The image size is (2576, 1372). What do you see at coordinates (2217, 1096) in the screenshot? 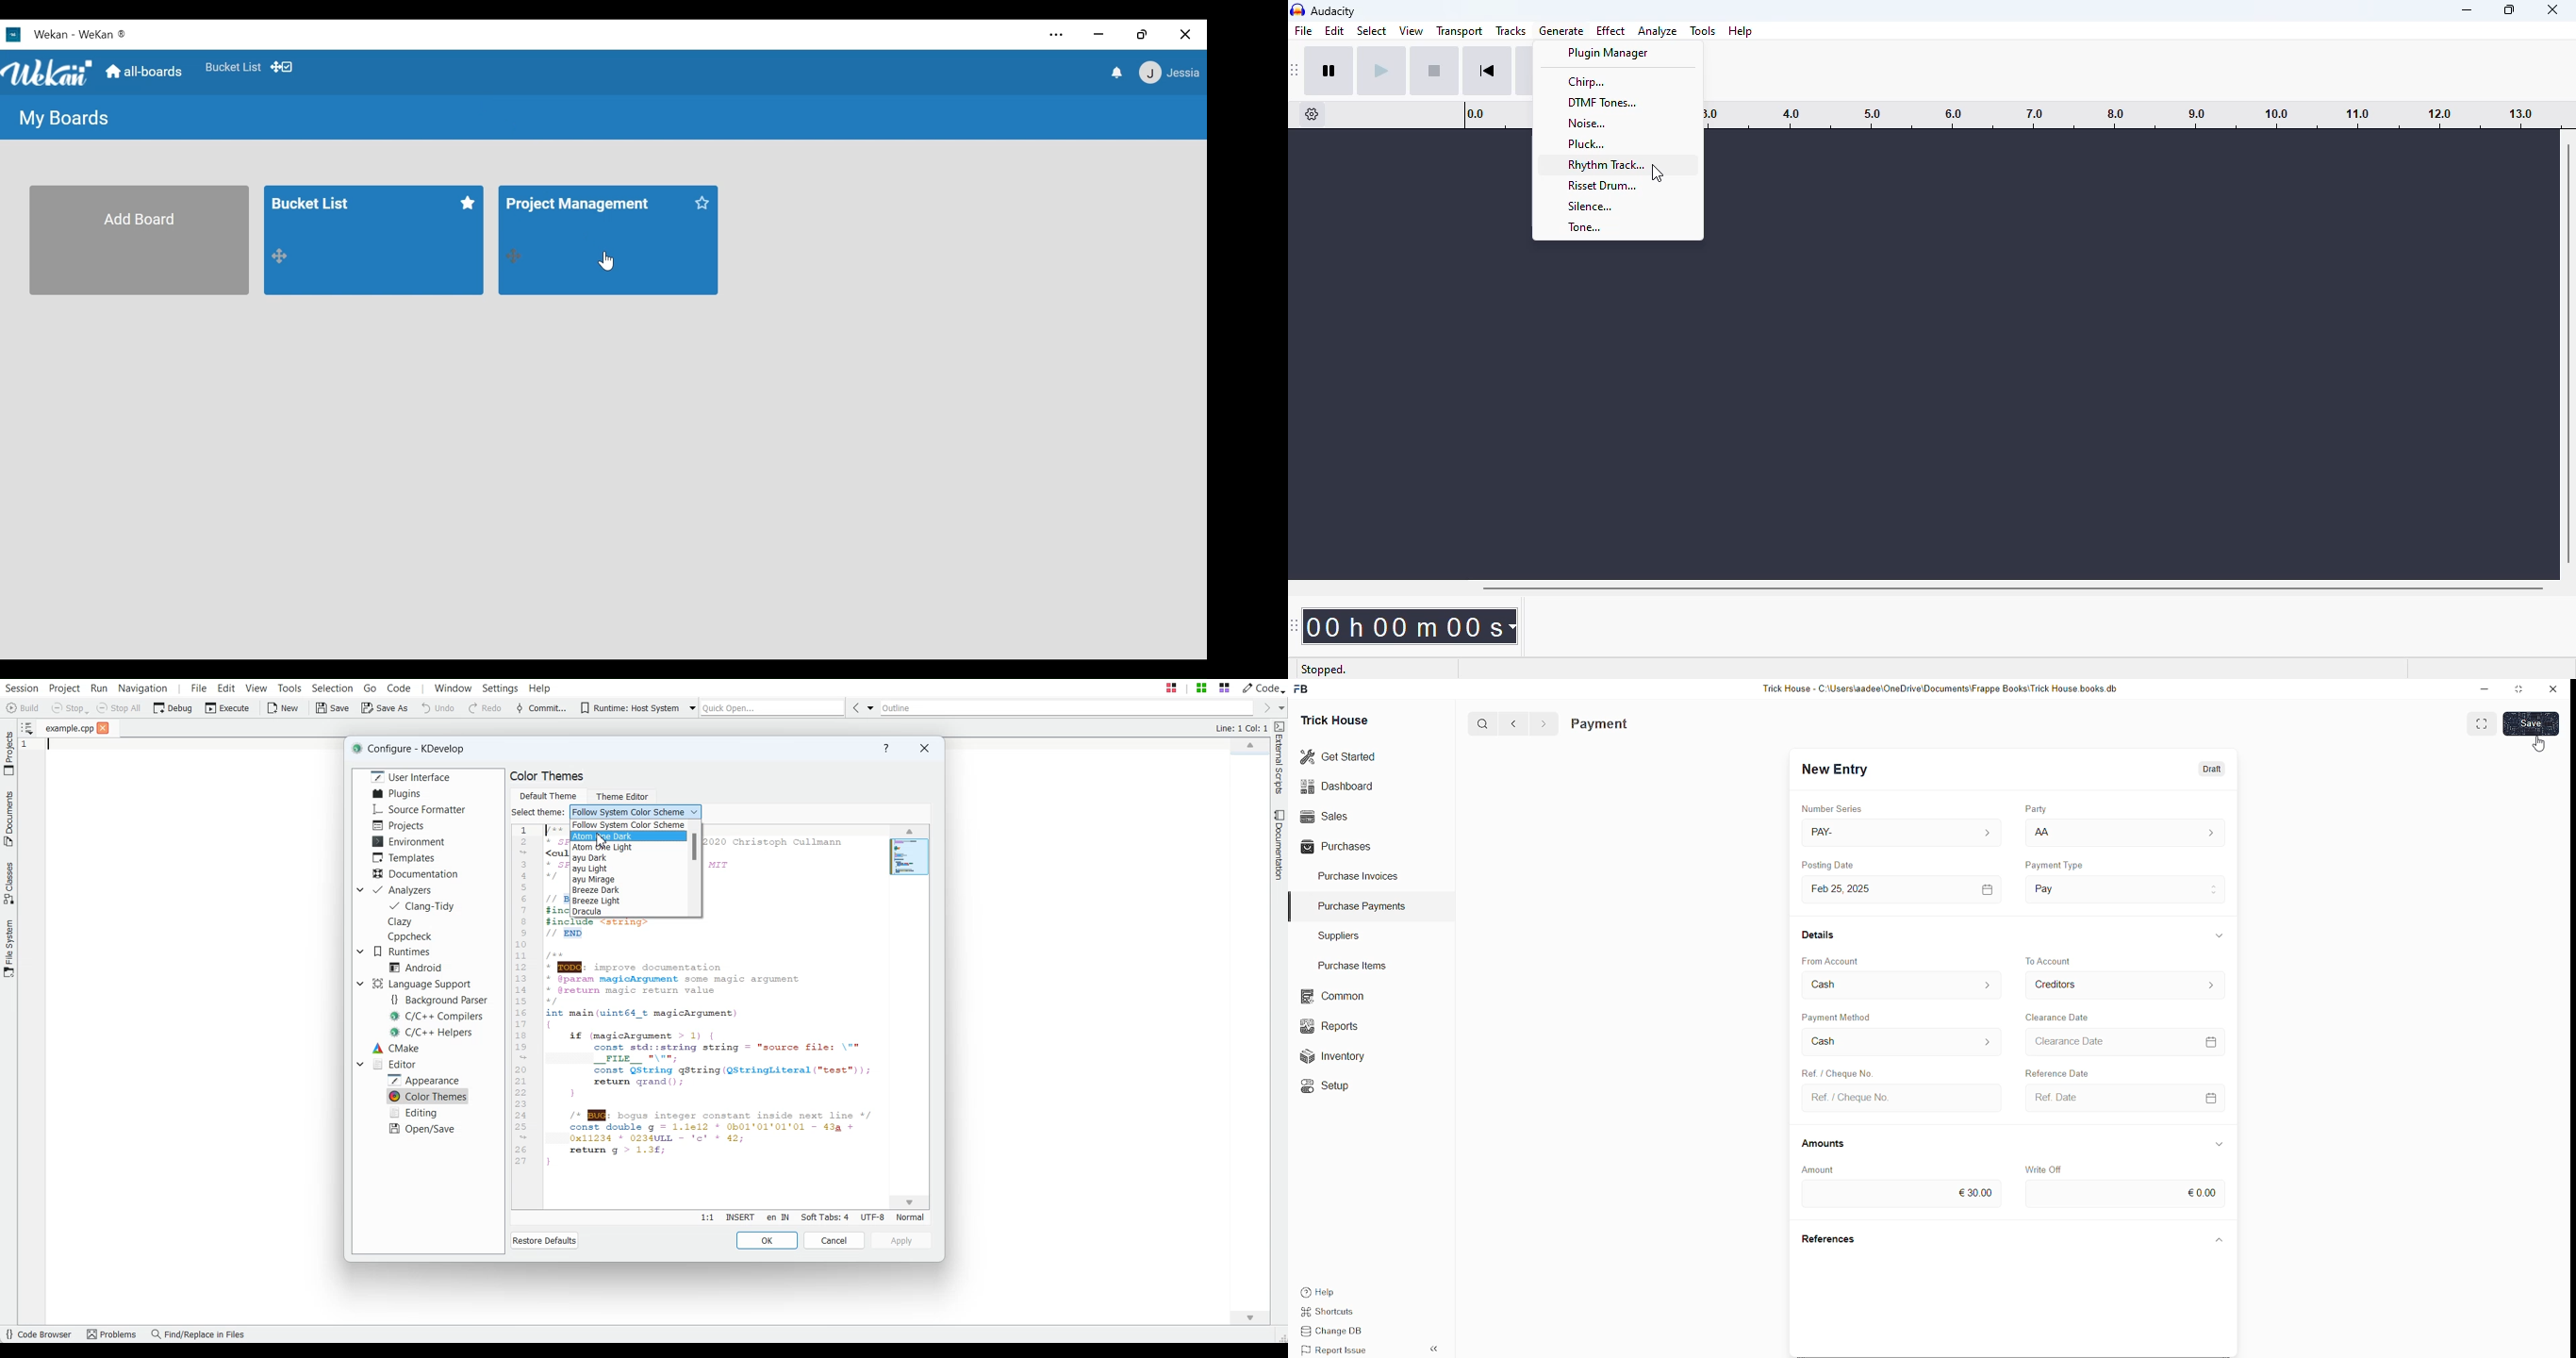
I see `calendar` at bounding box center [2217, 1096].